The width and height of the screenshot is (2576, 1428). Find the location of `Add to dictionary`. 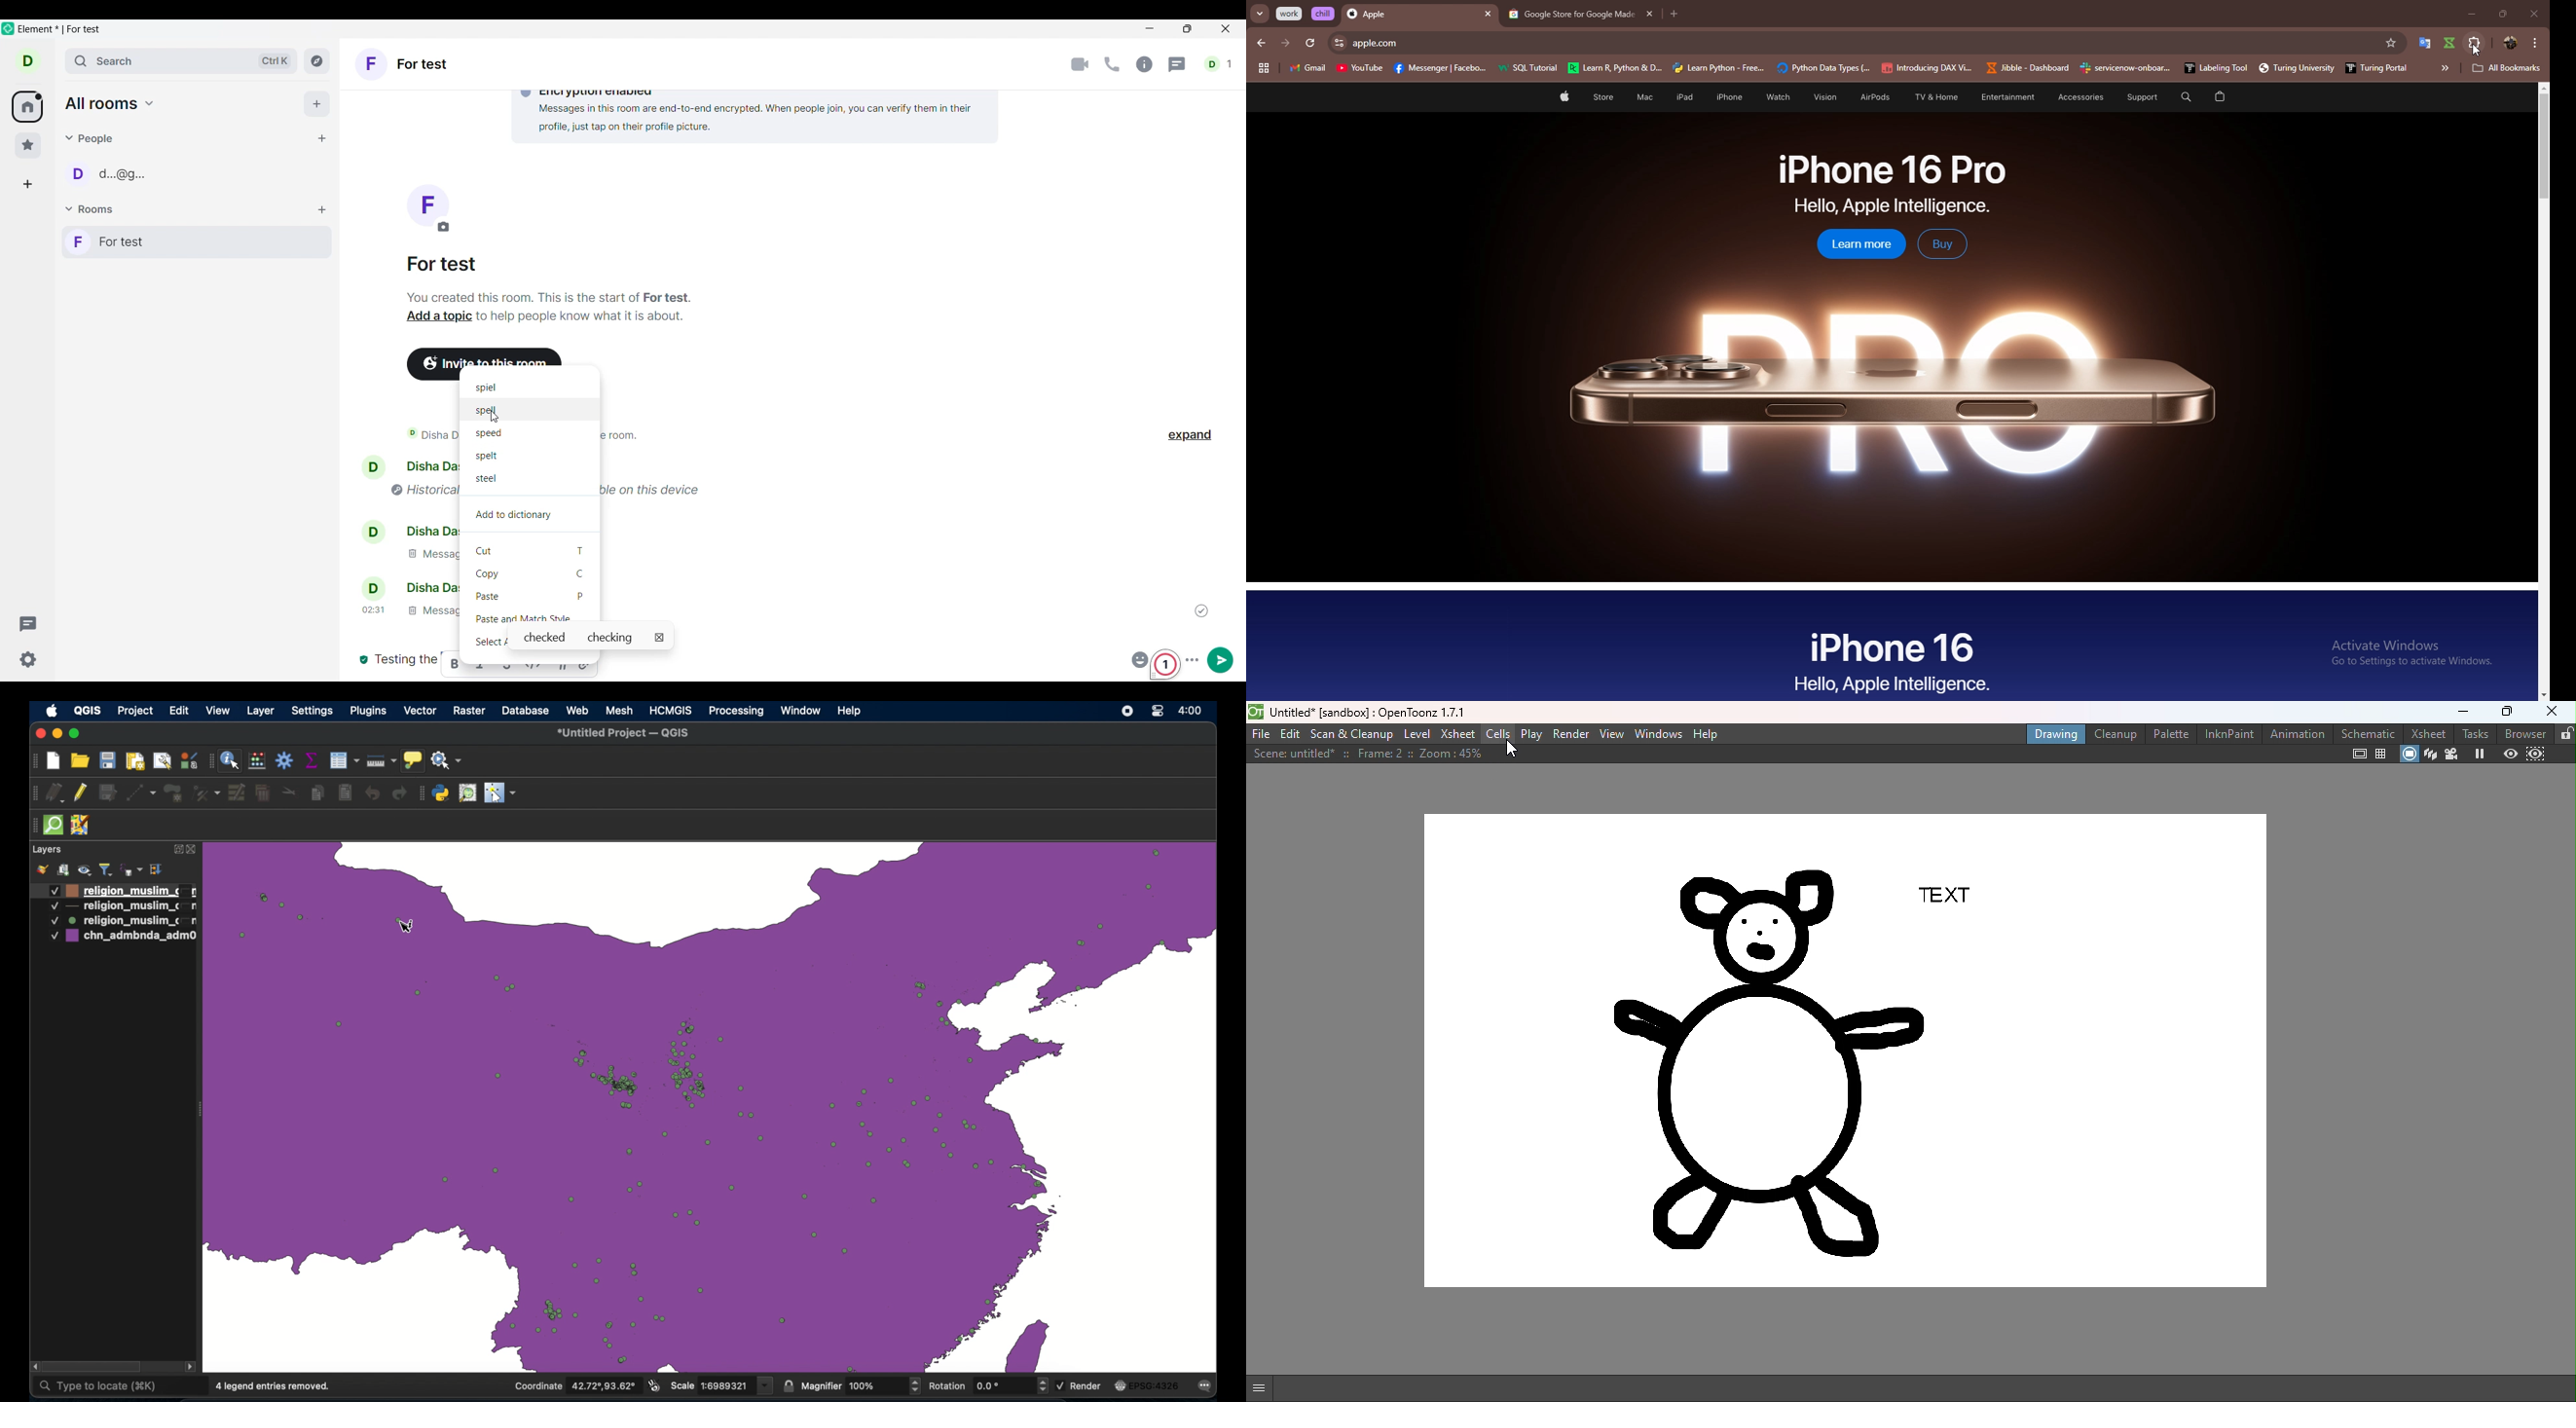

Add to dictionary is located at coordinates (530, 515).